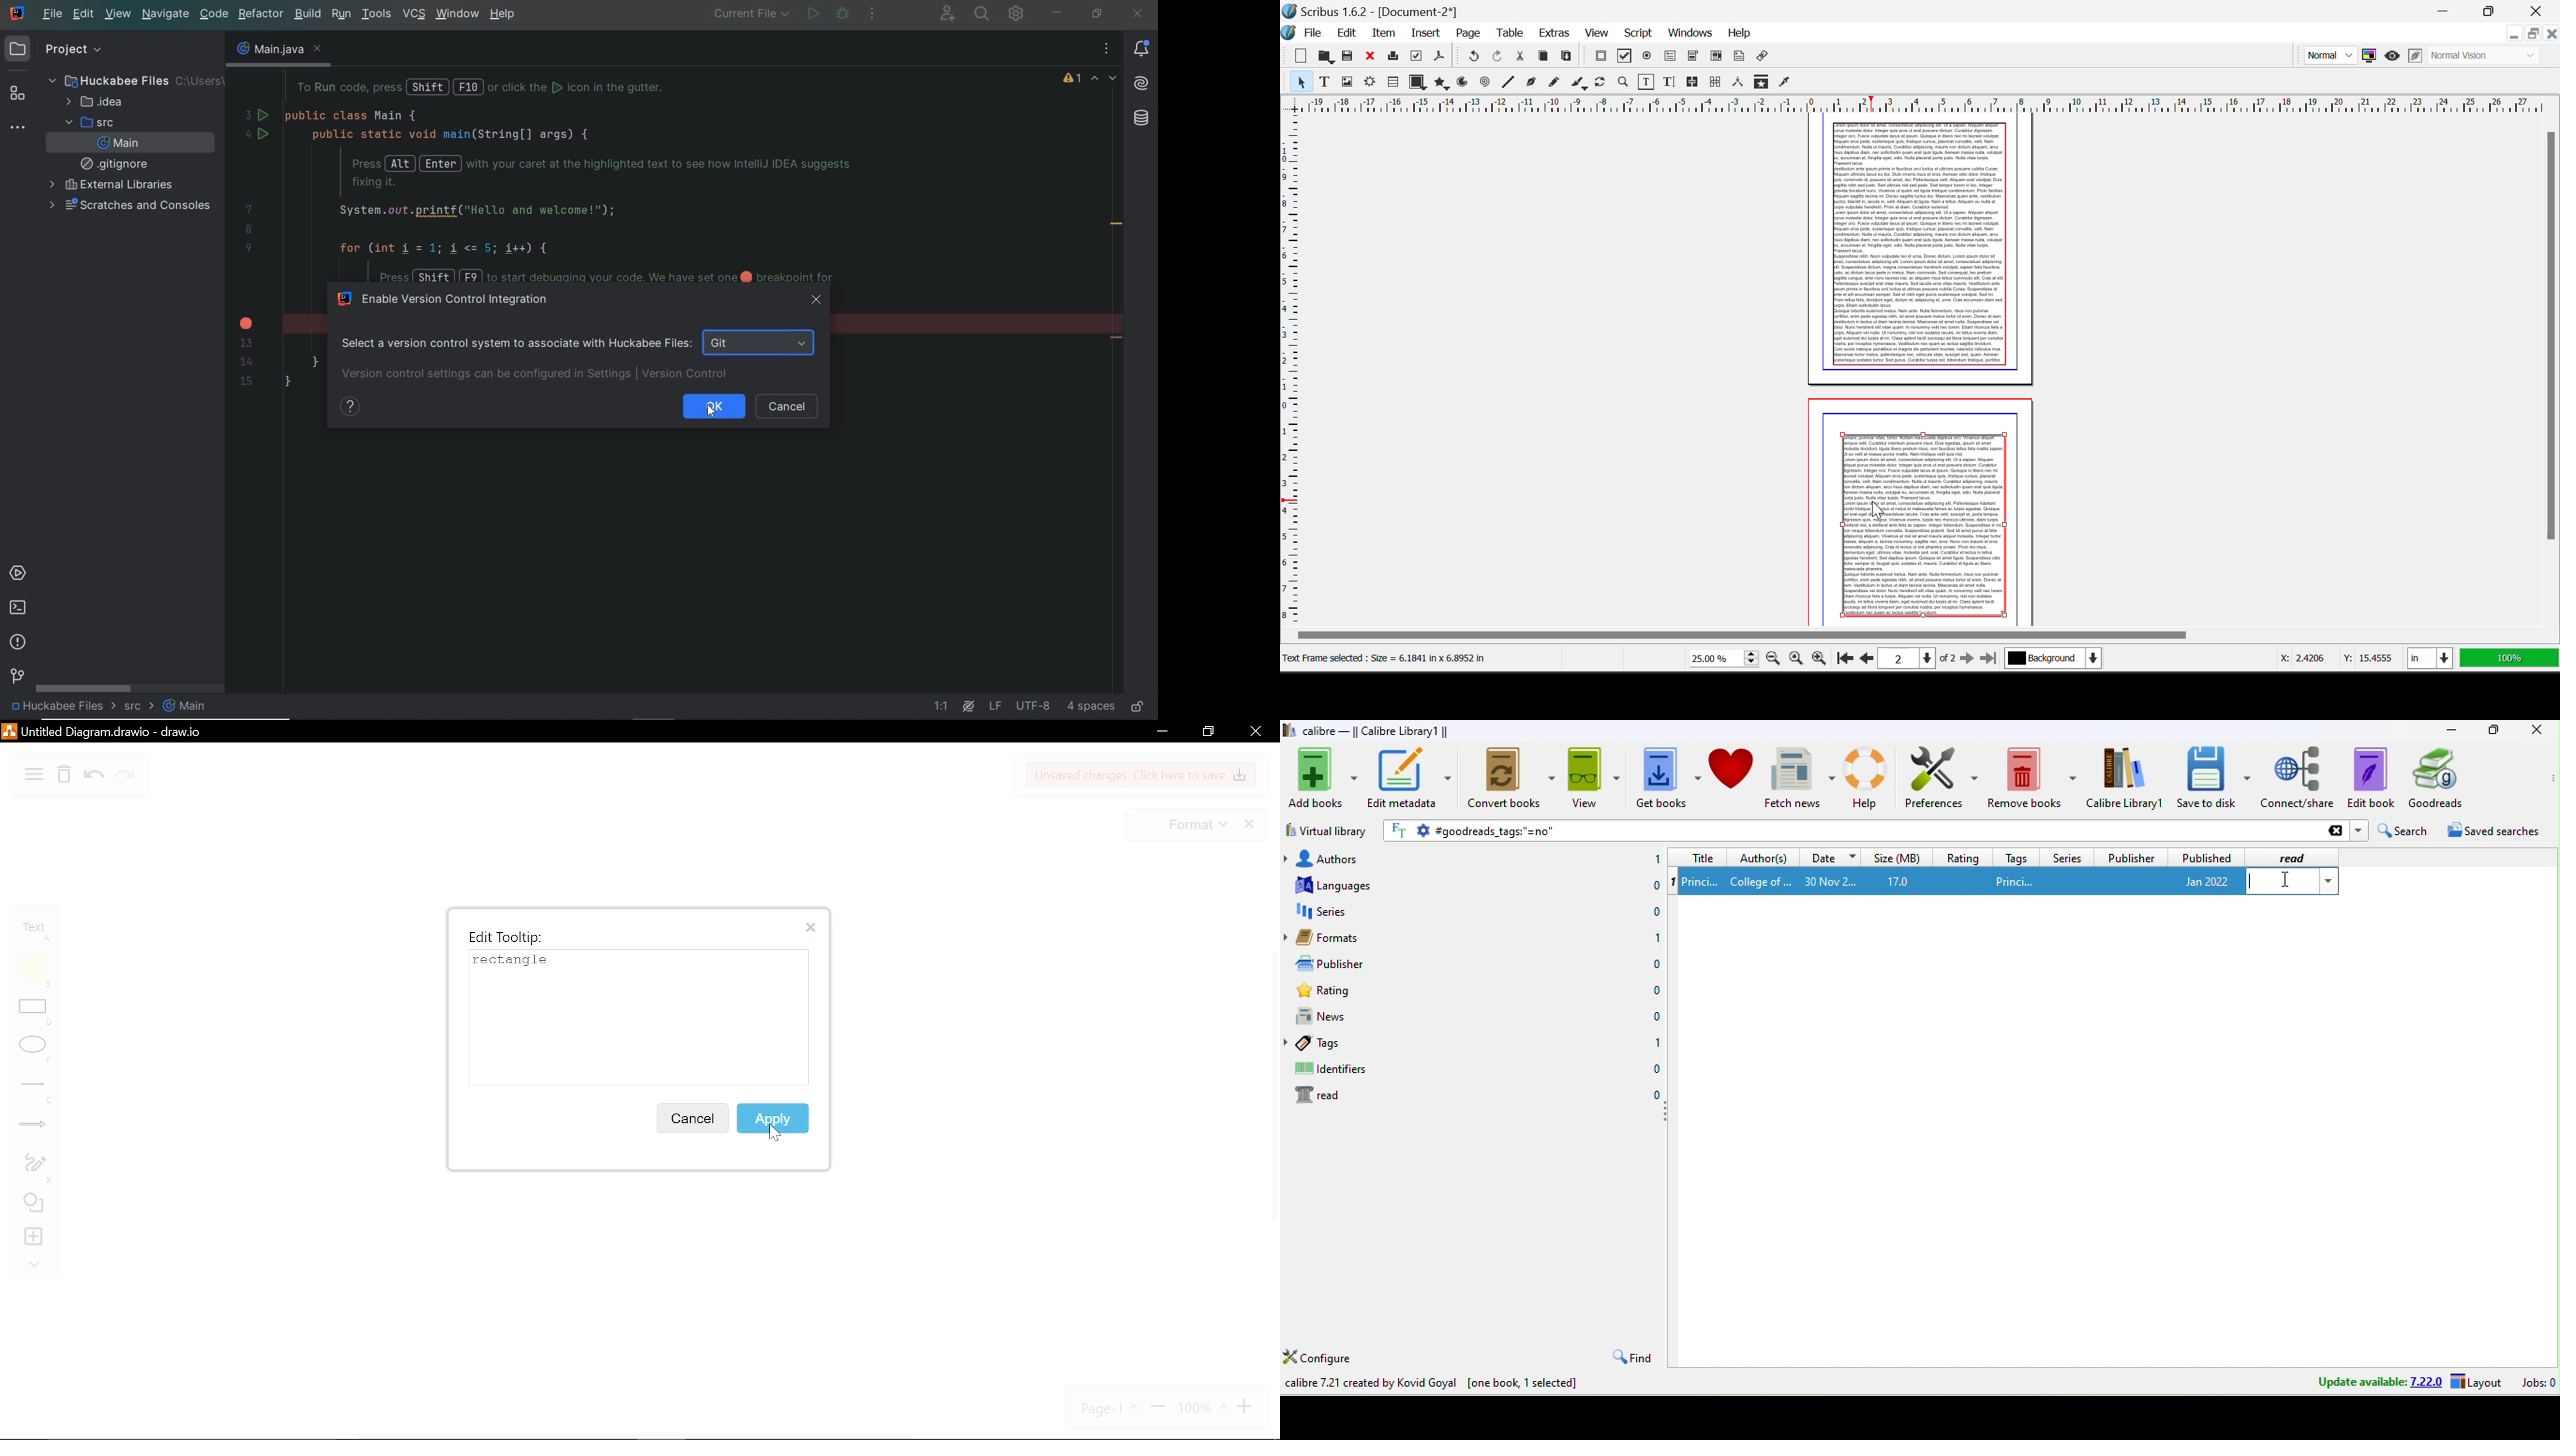 The width and height of the screenshot is (2576, 1456). Describe the element at coordinates (2446, 778) in the screenshot. I see `goodreads` at that location.